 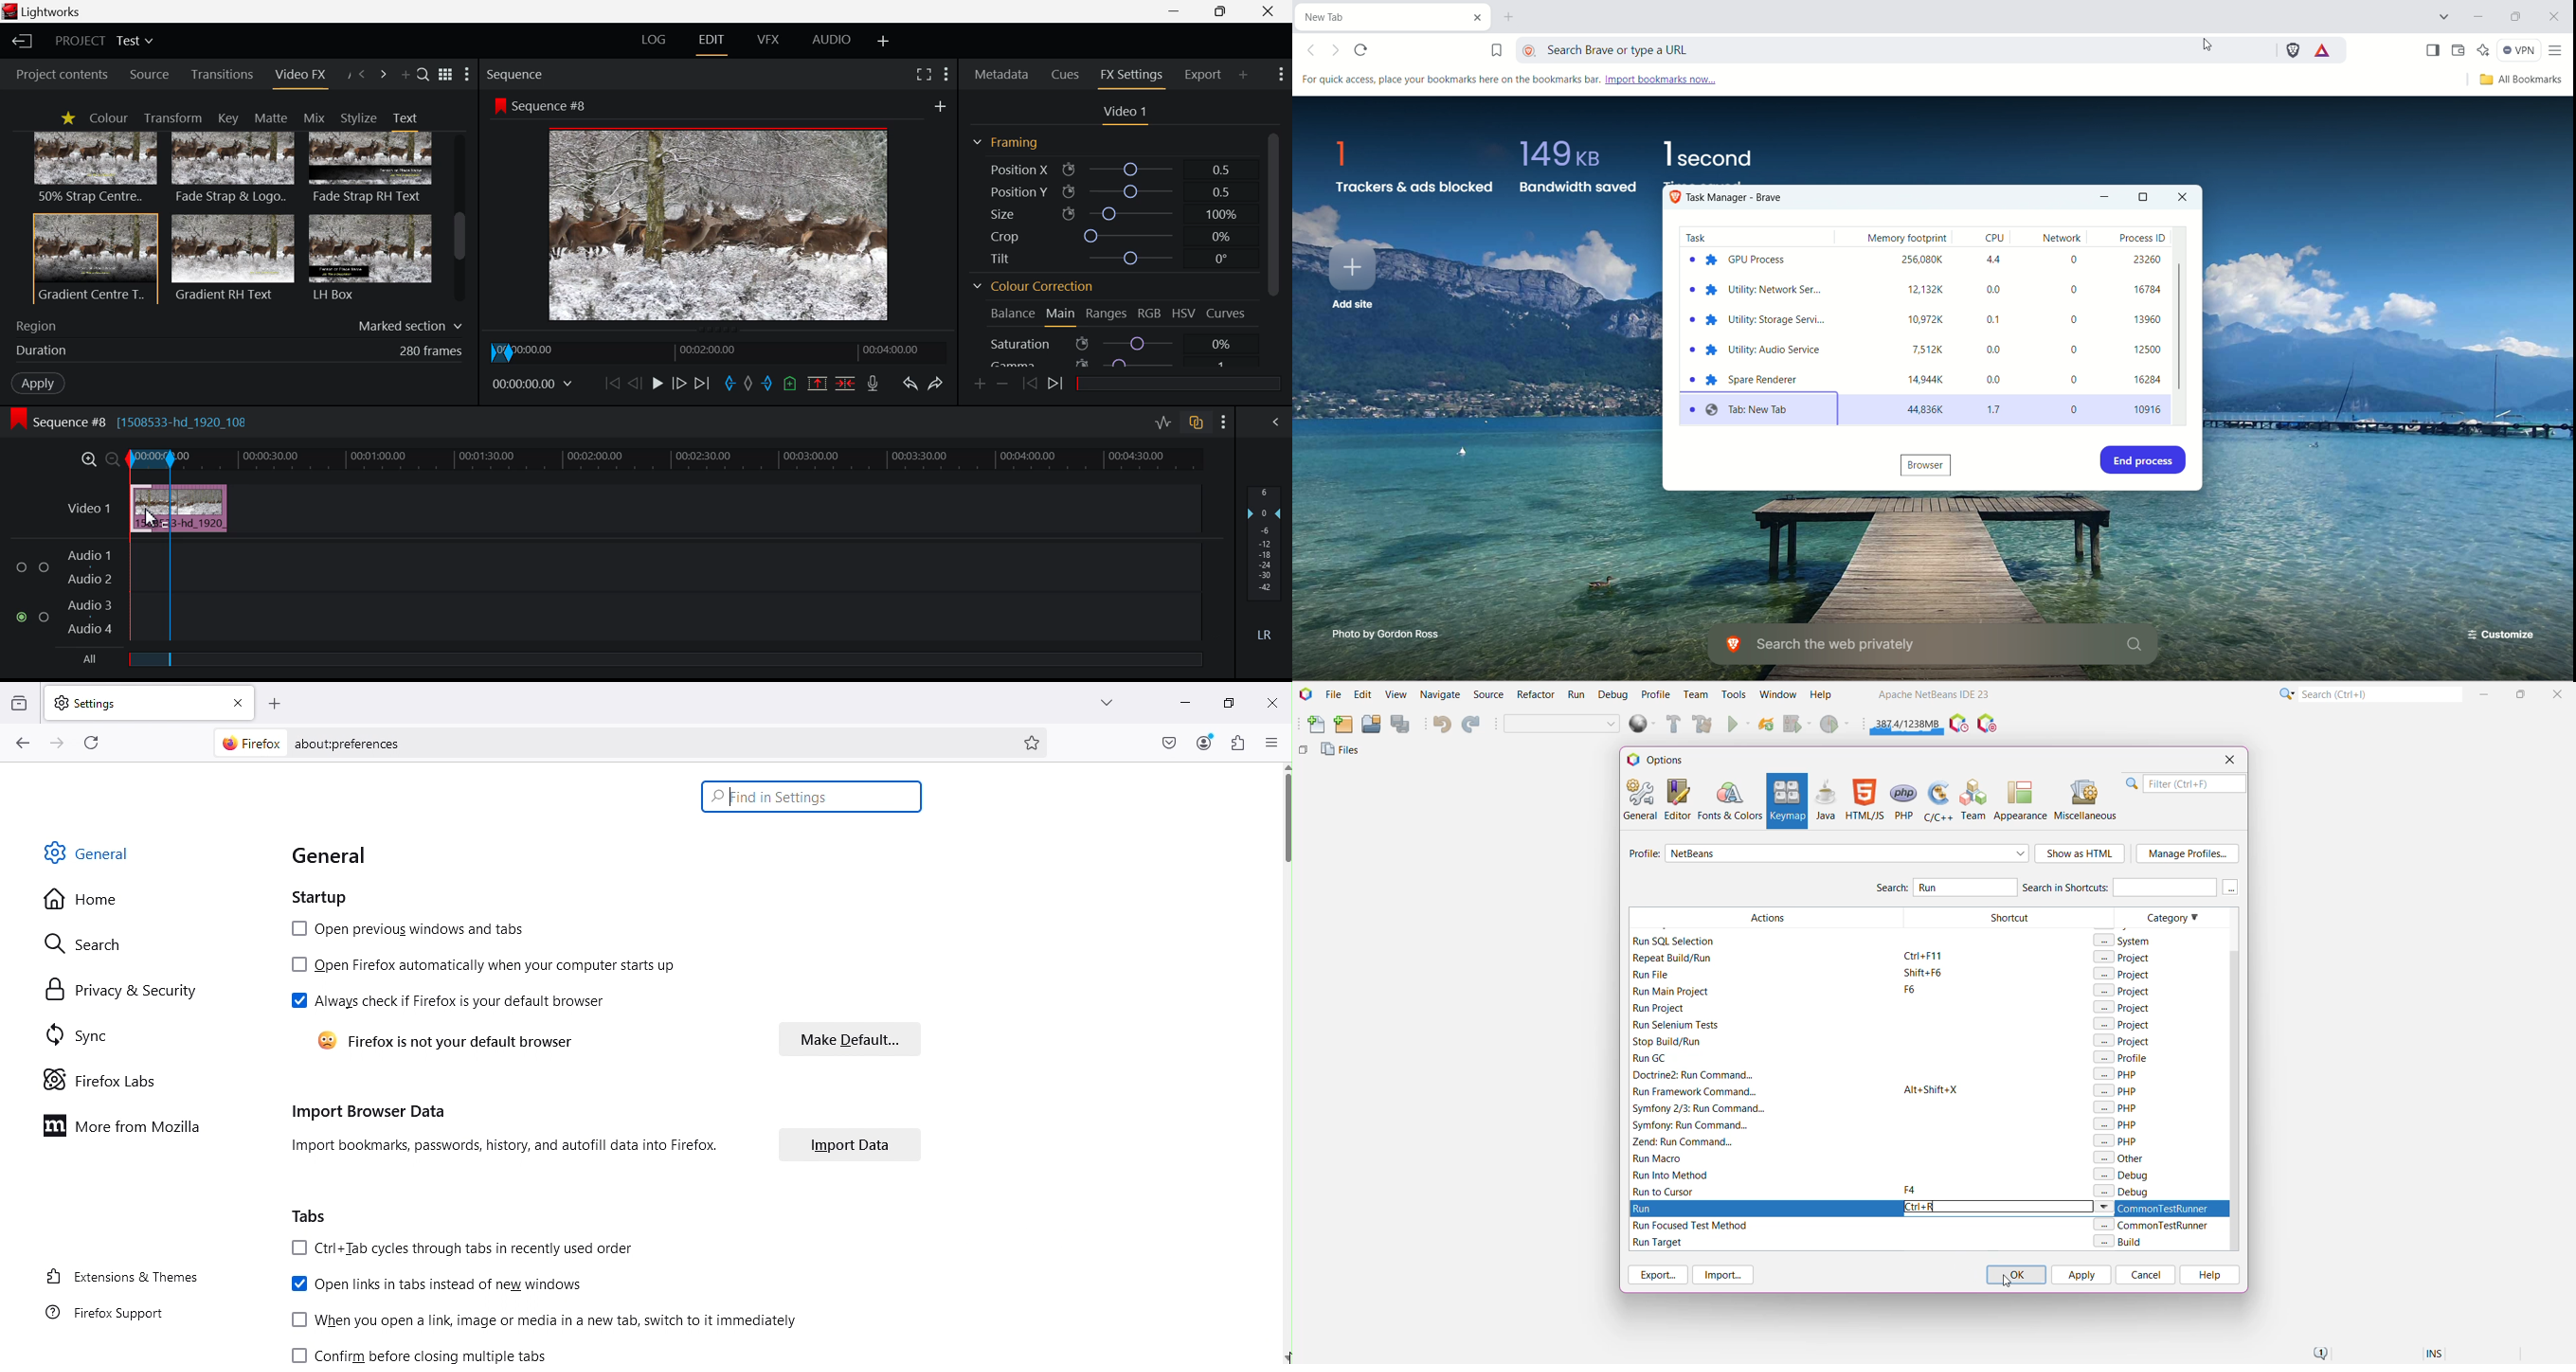 I want to click on Cancel, so click(x=2146, y=1274).